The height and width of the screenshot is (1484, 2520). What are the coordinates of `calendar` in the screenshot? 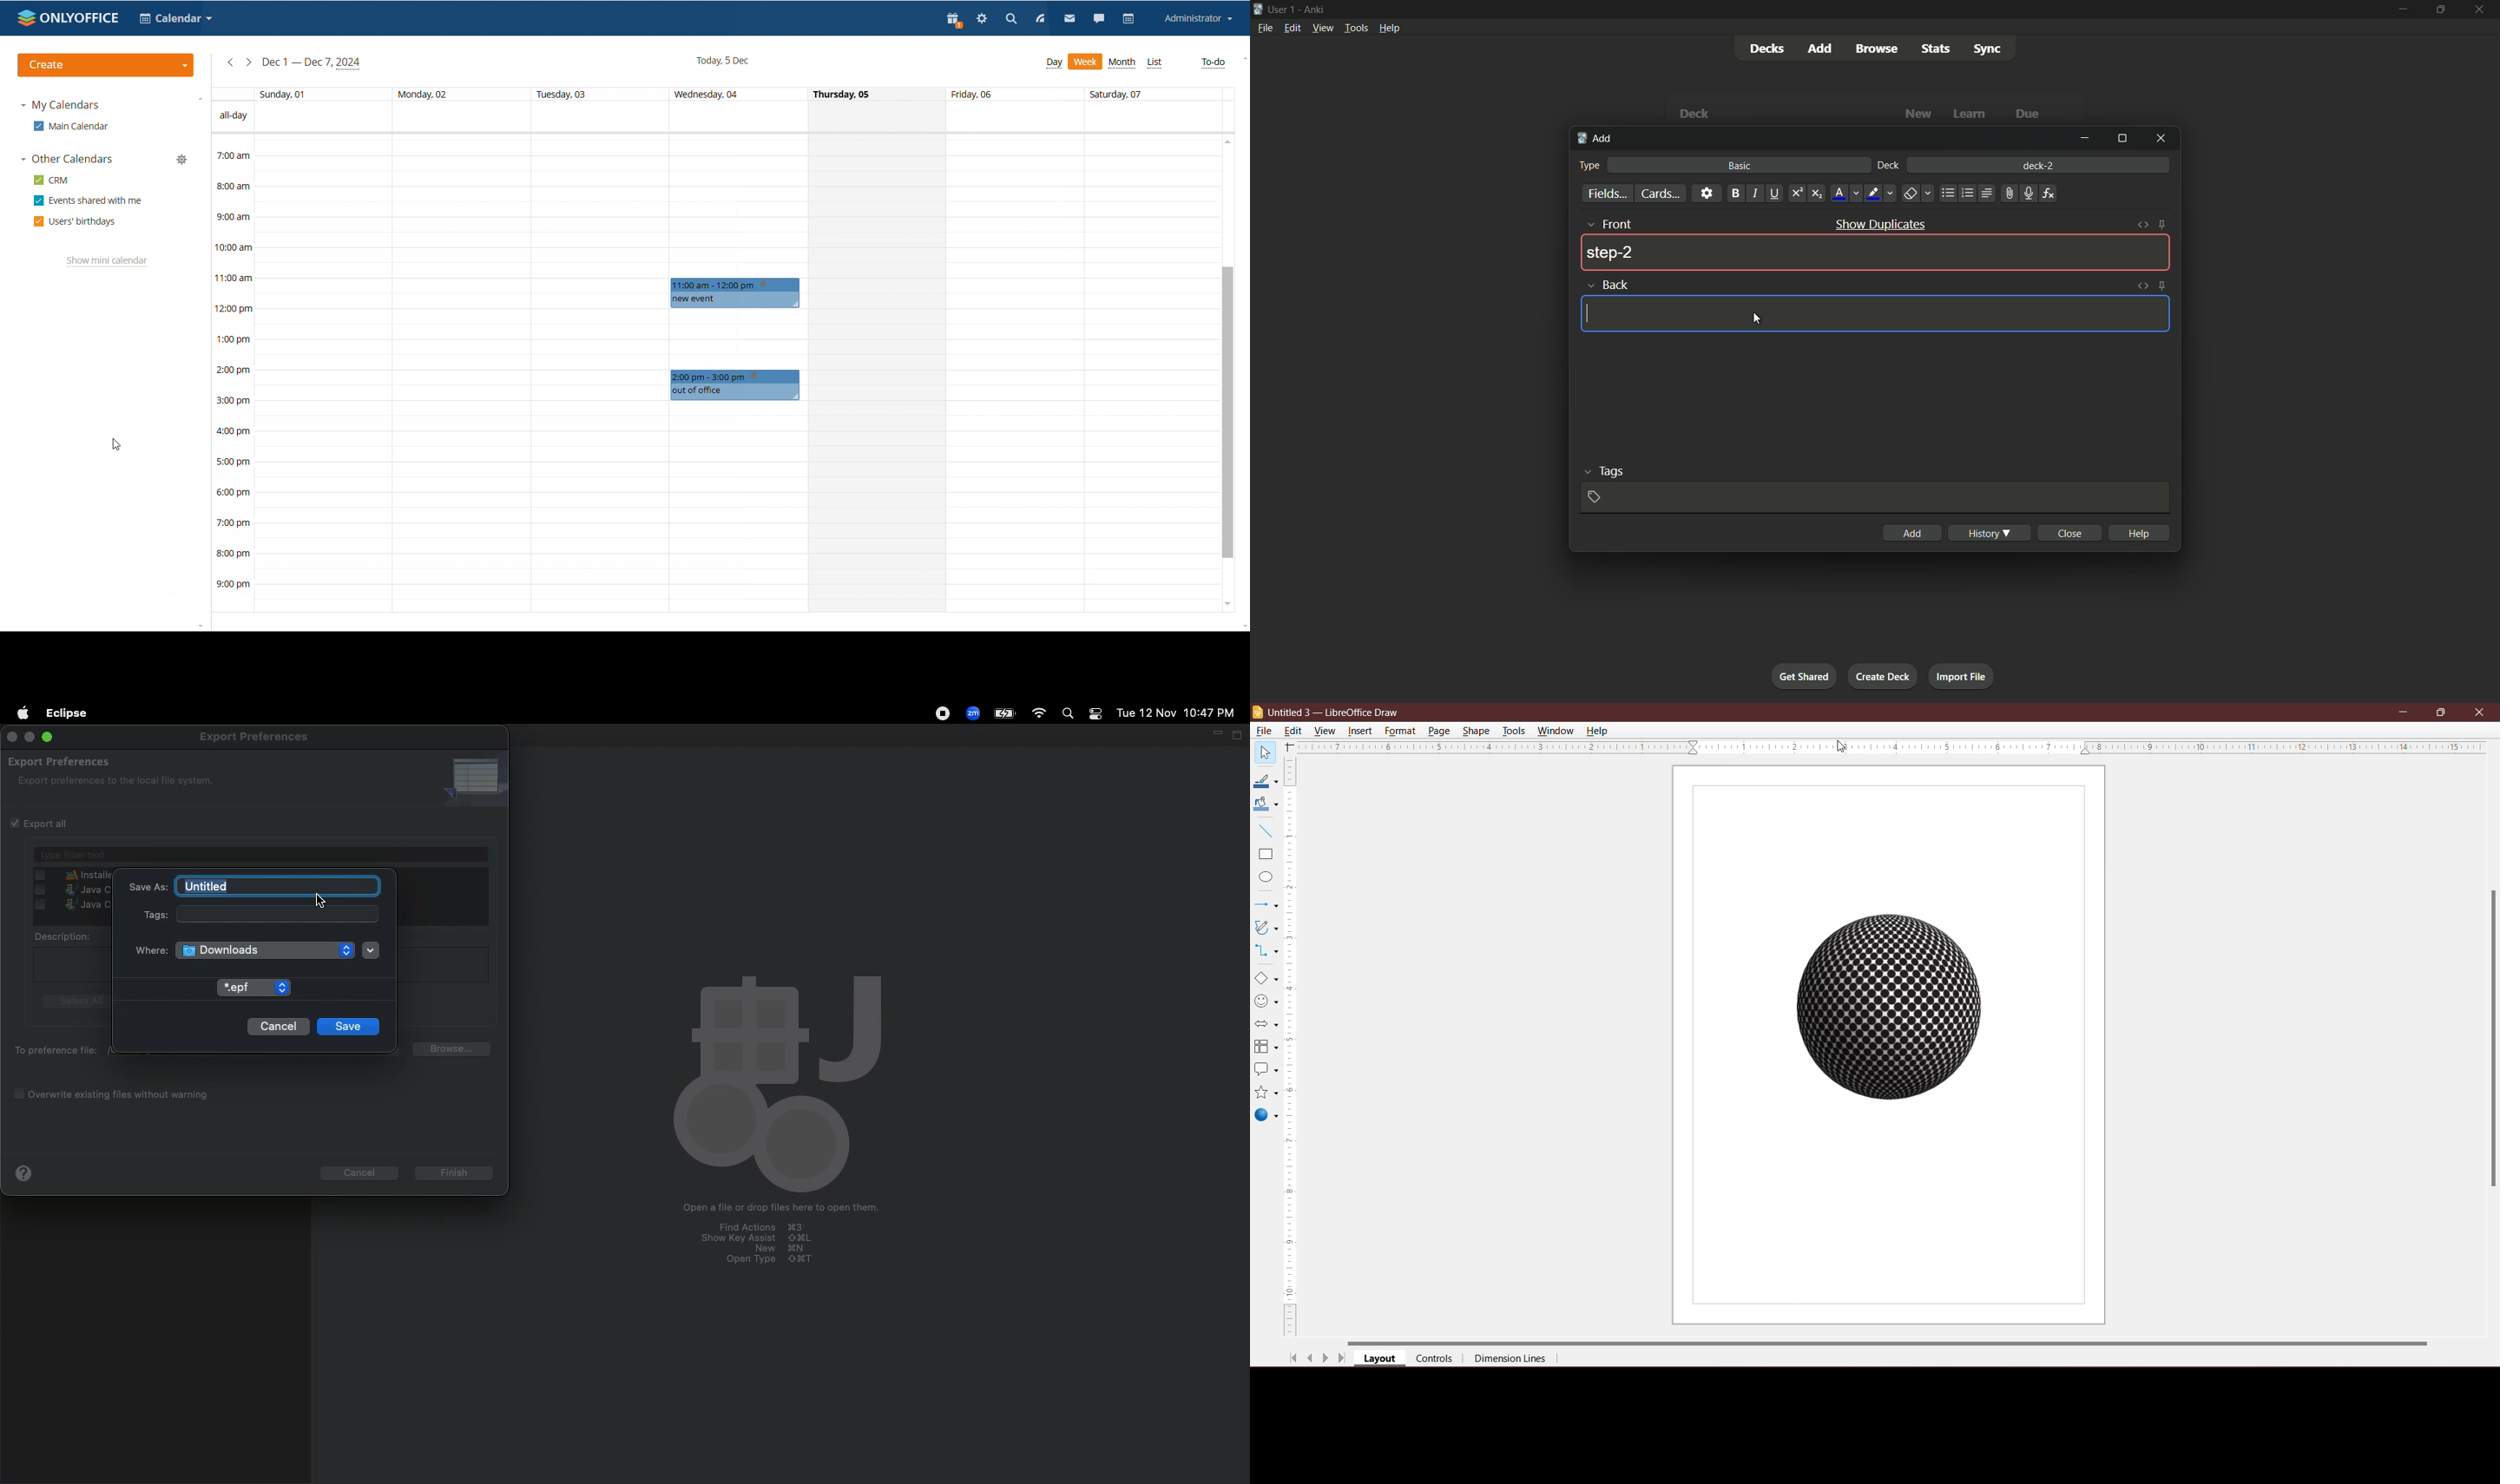 It's located at (1130, 20).